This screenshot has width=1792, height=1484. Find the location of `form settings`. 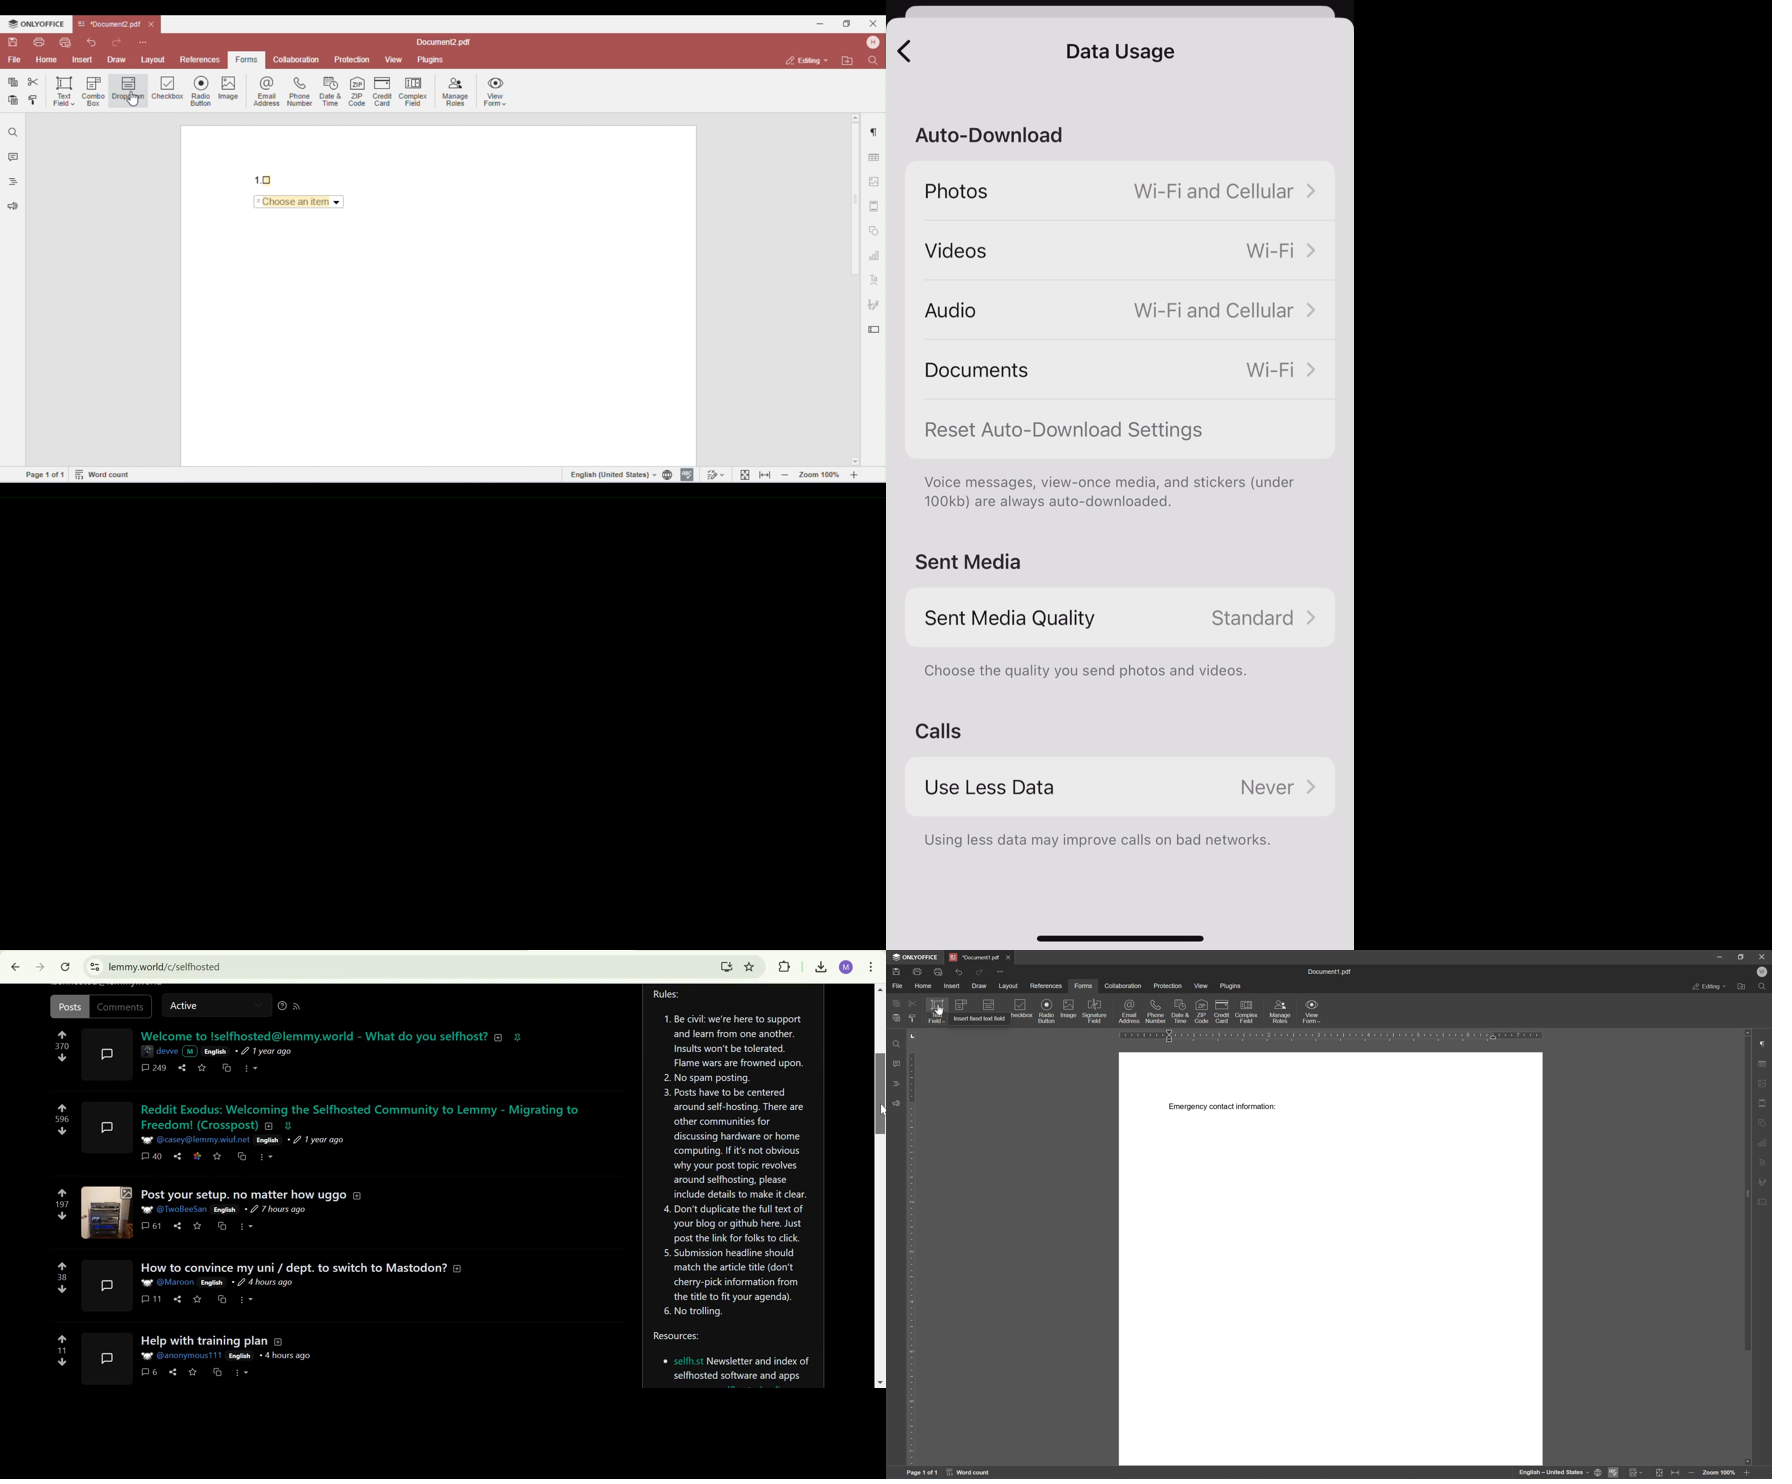

form settings is located at coordinates (1764, 1201).